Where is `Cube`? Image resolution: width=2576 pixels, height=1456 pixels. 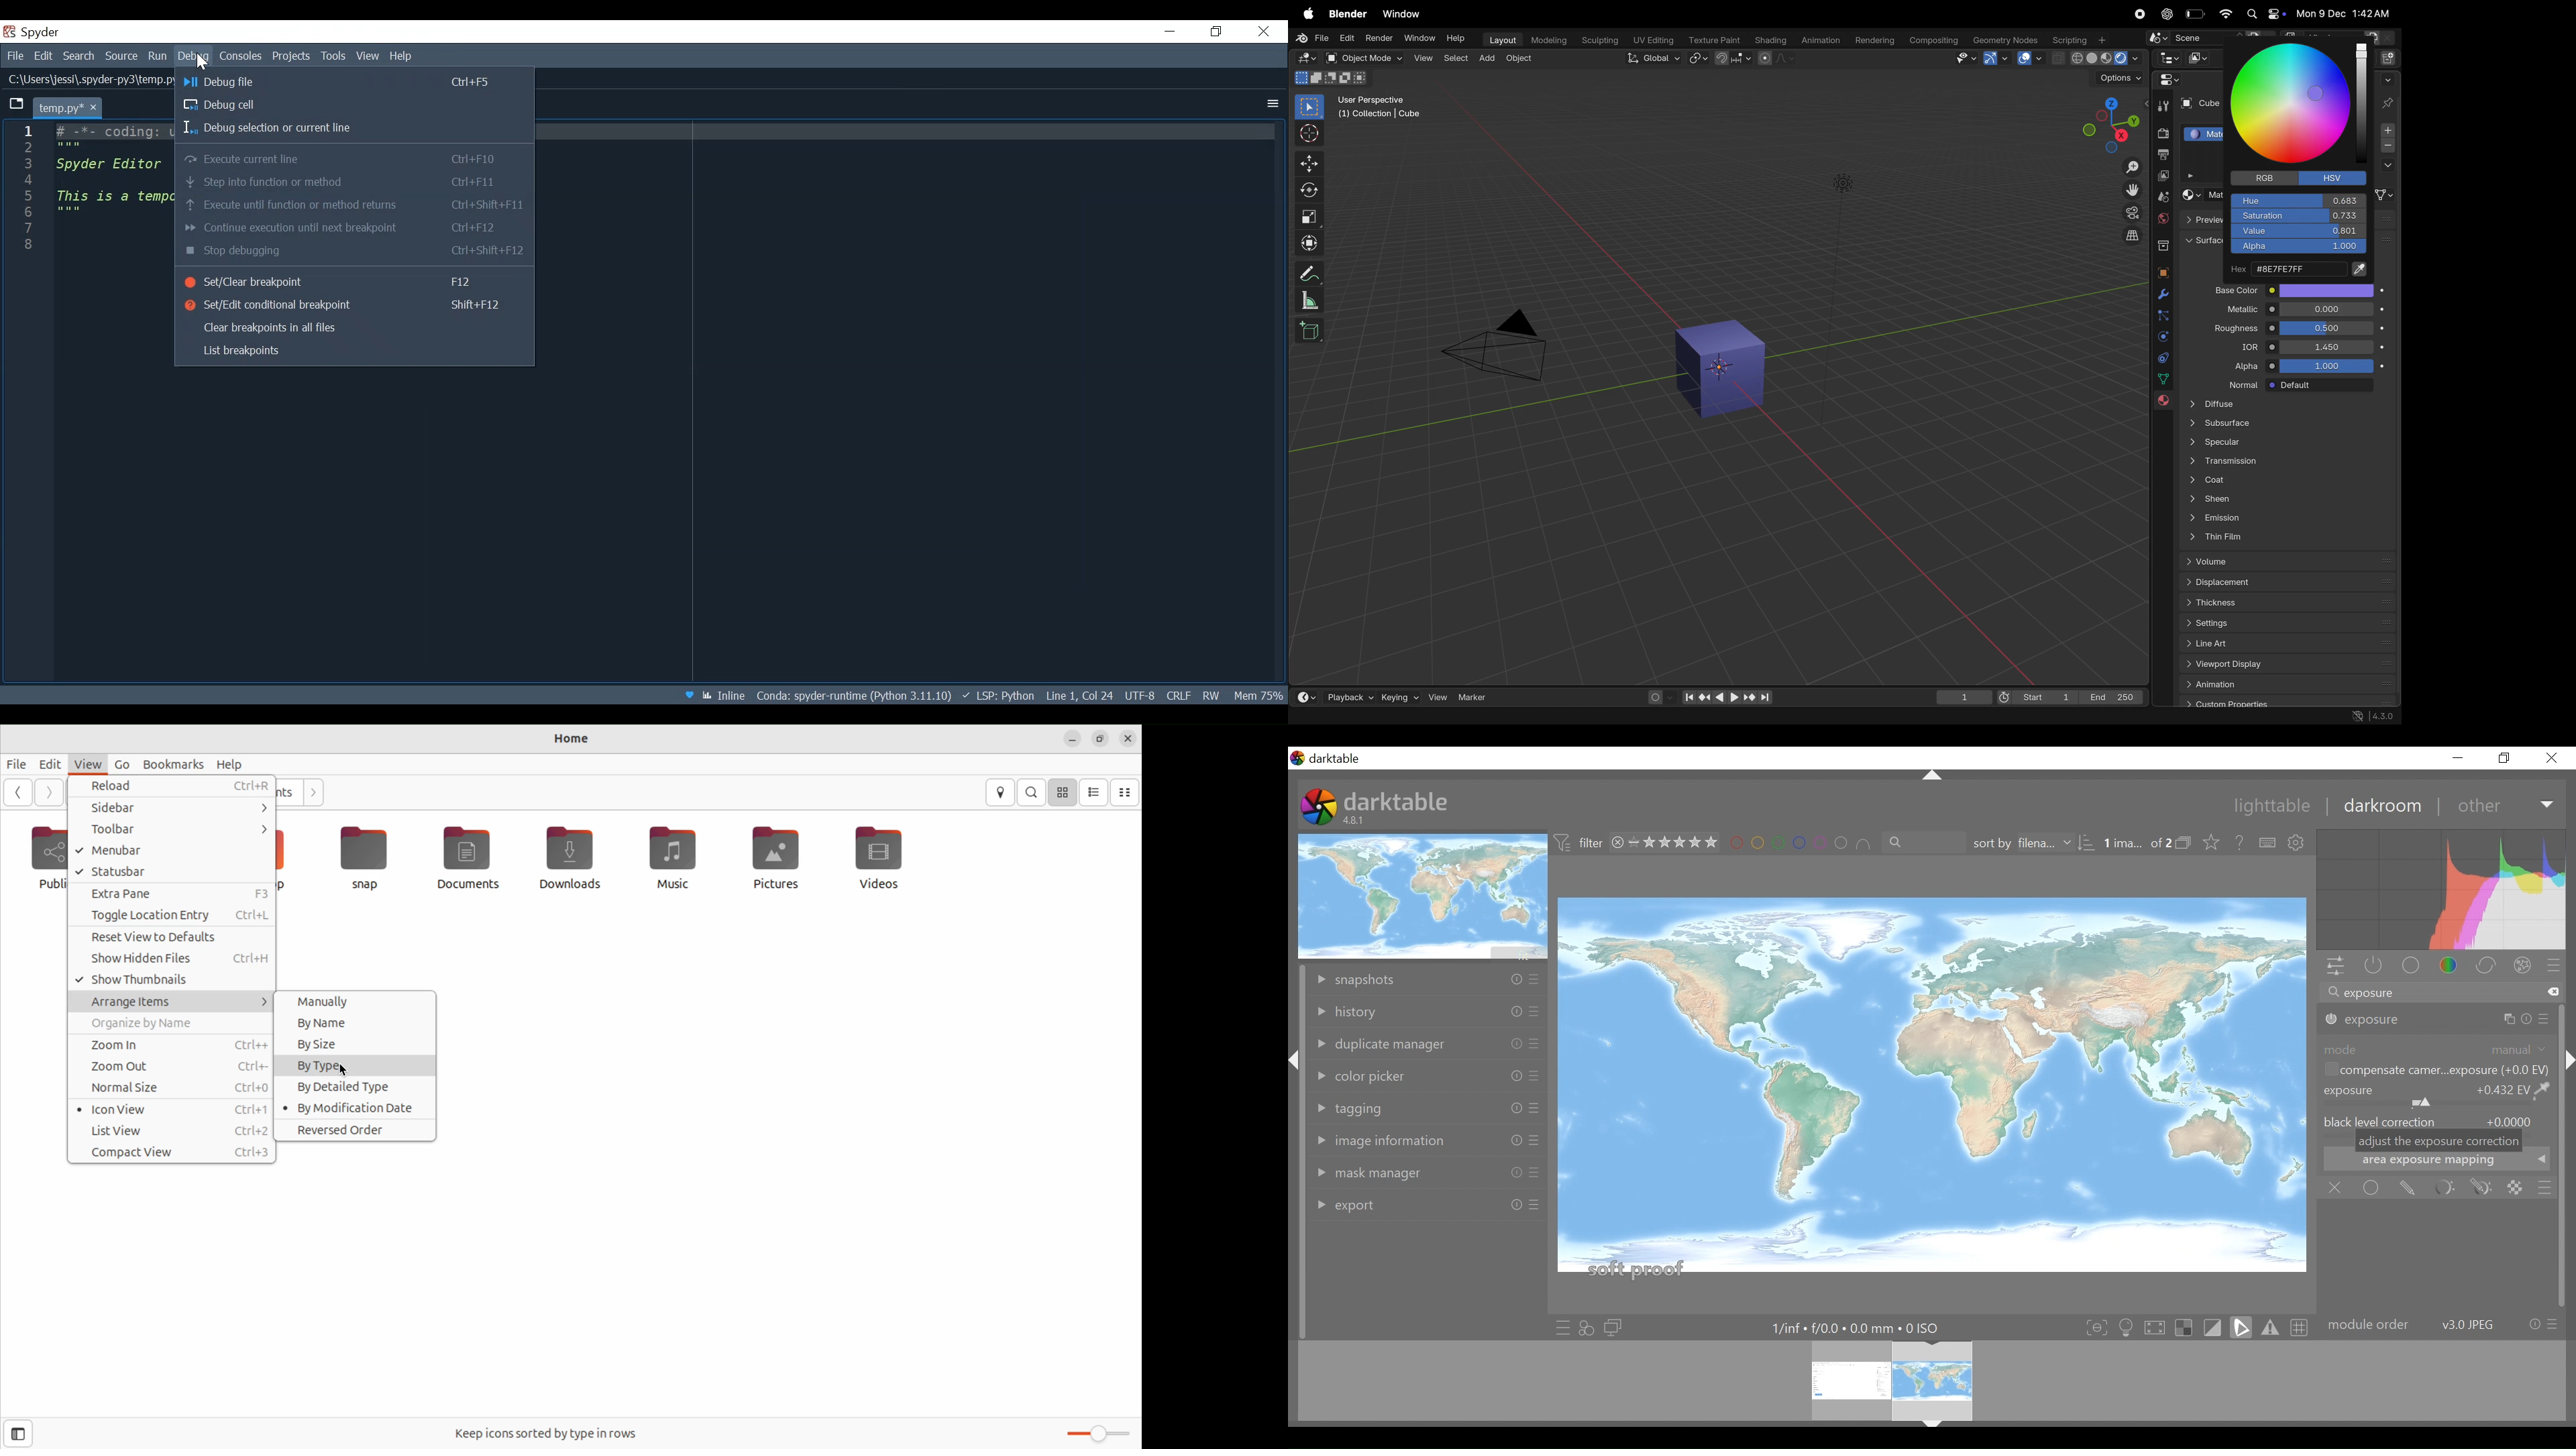 Cube is located at coordinates (2198, 104).